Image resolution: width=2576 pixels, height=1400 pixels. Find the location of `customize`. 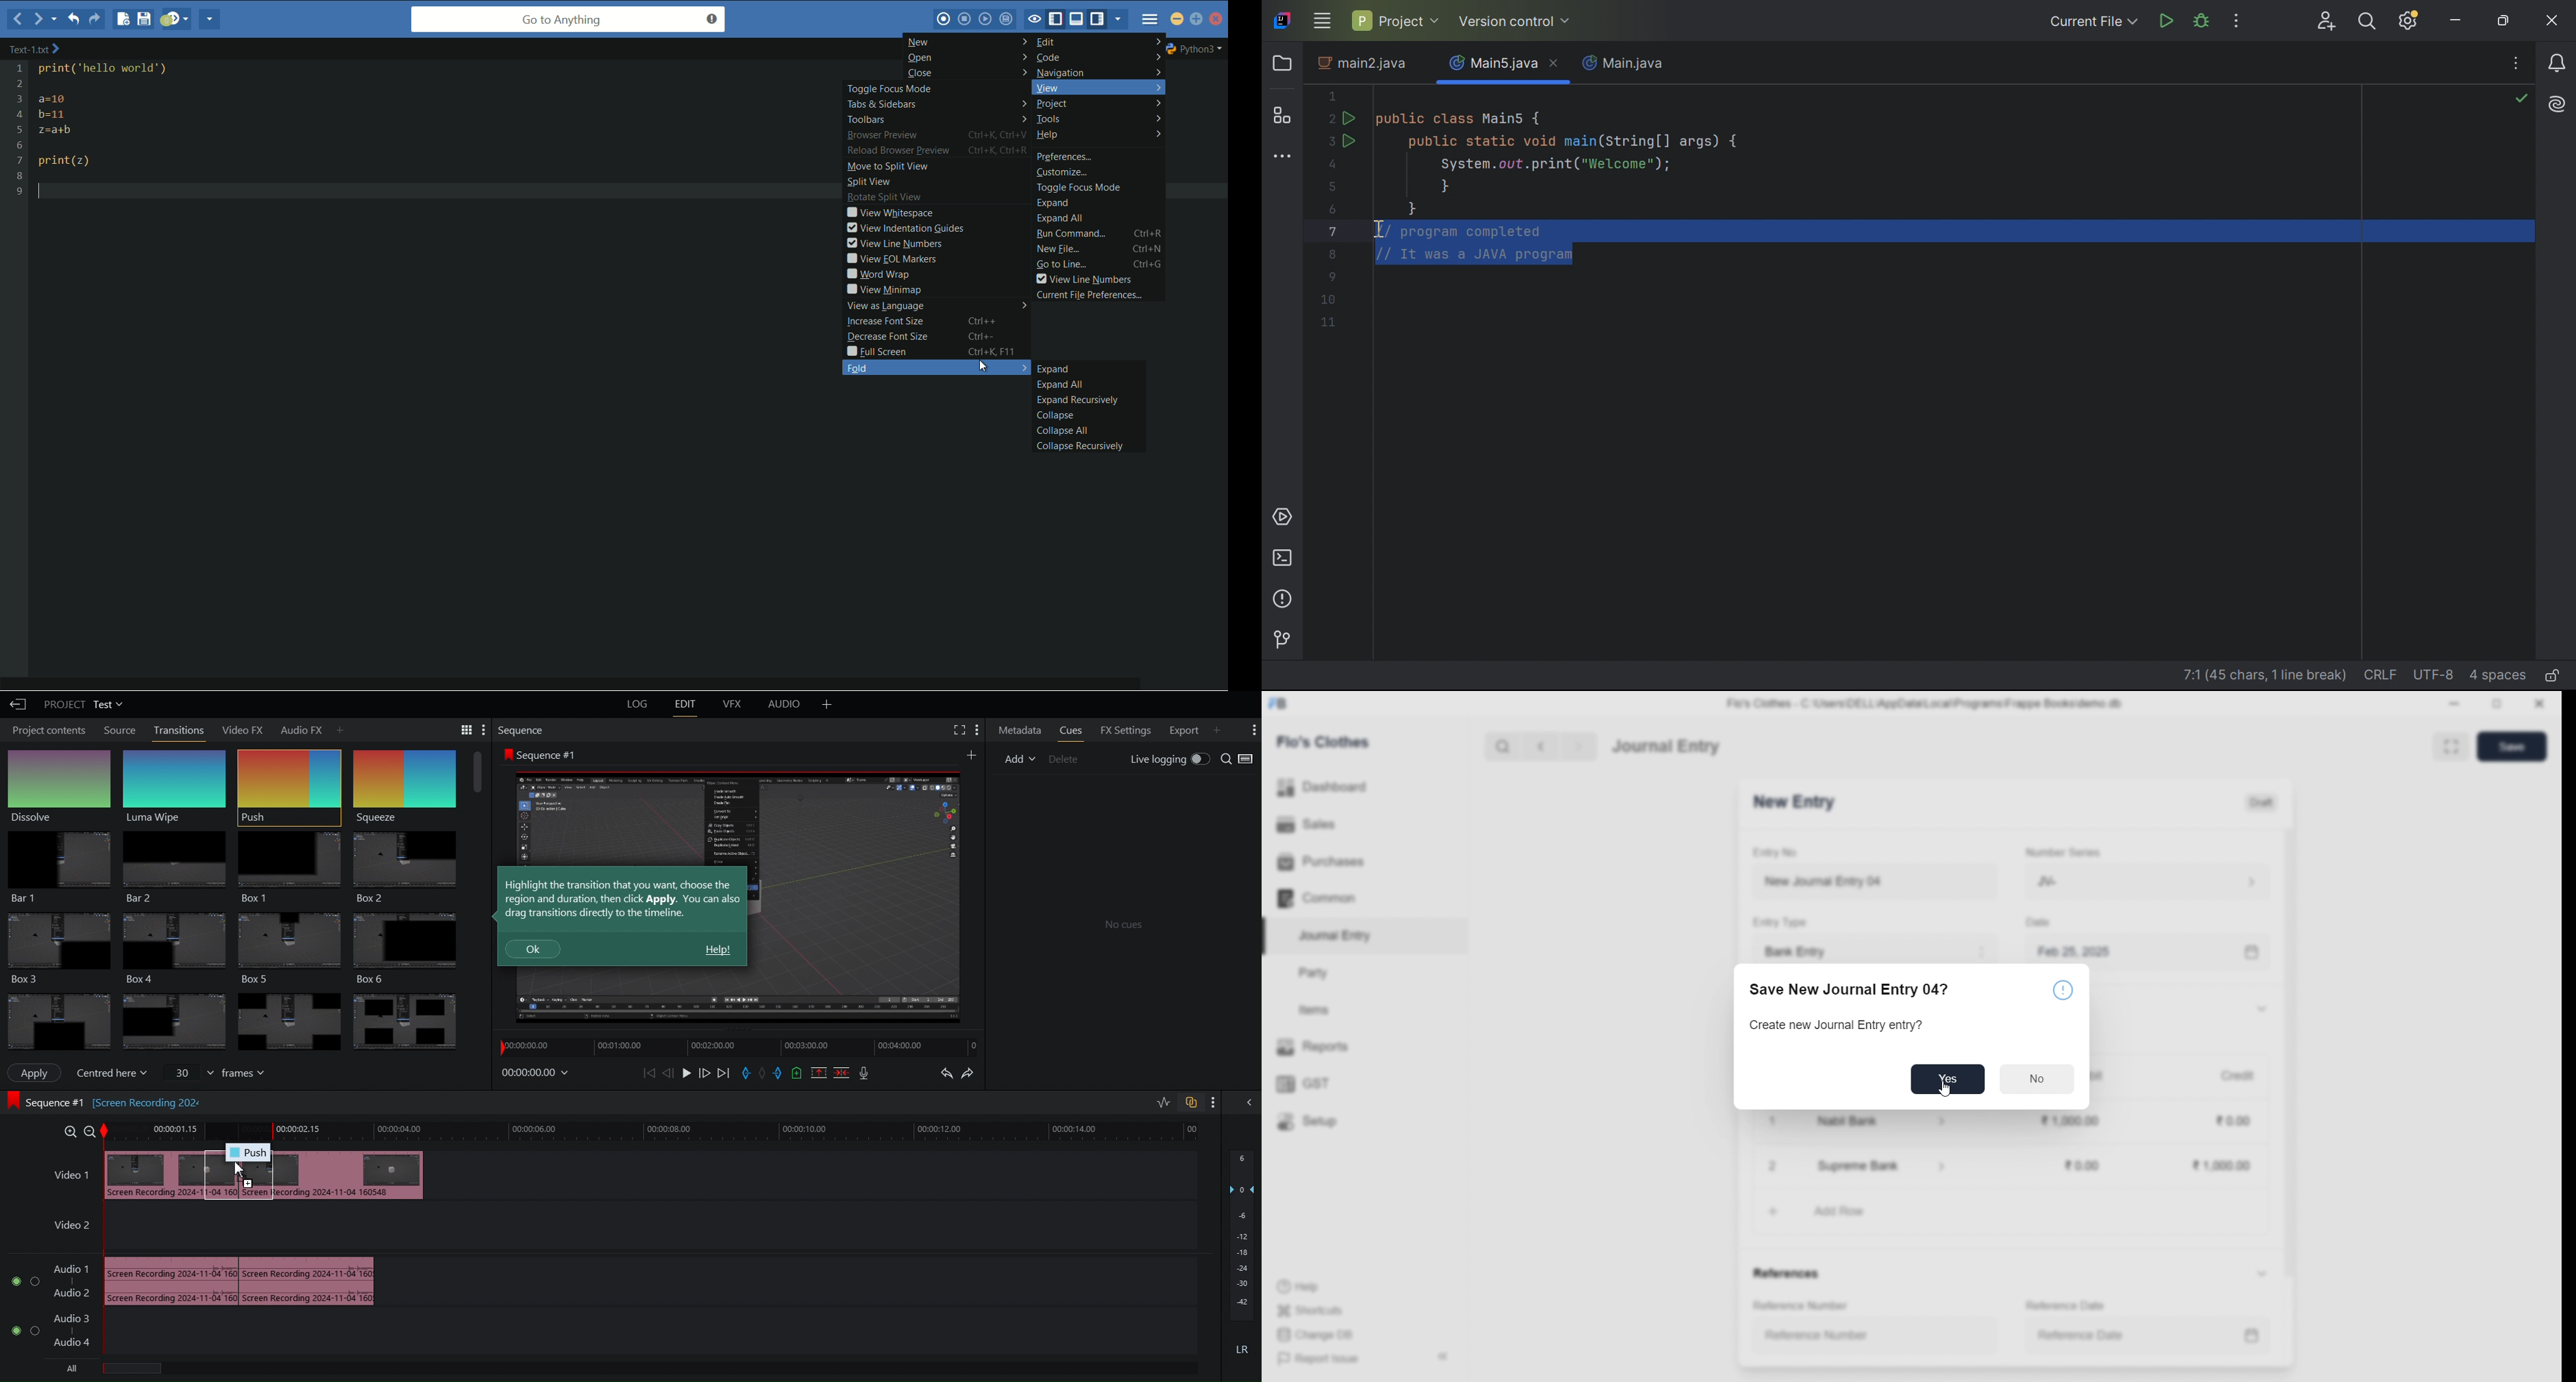

customize is located at coordinates (1064, 171).